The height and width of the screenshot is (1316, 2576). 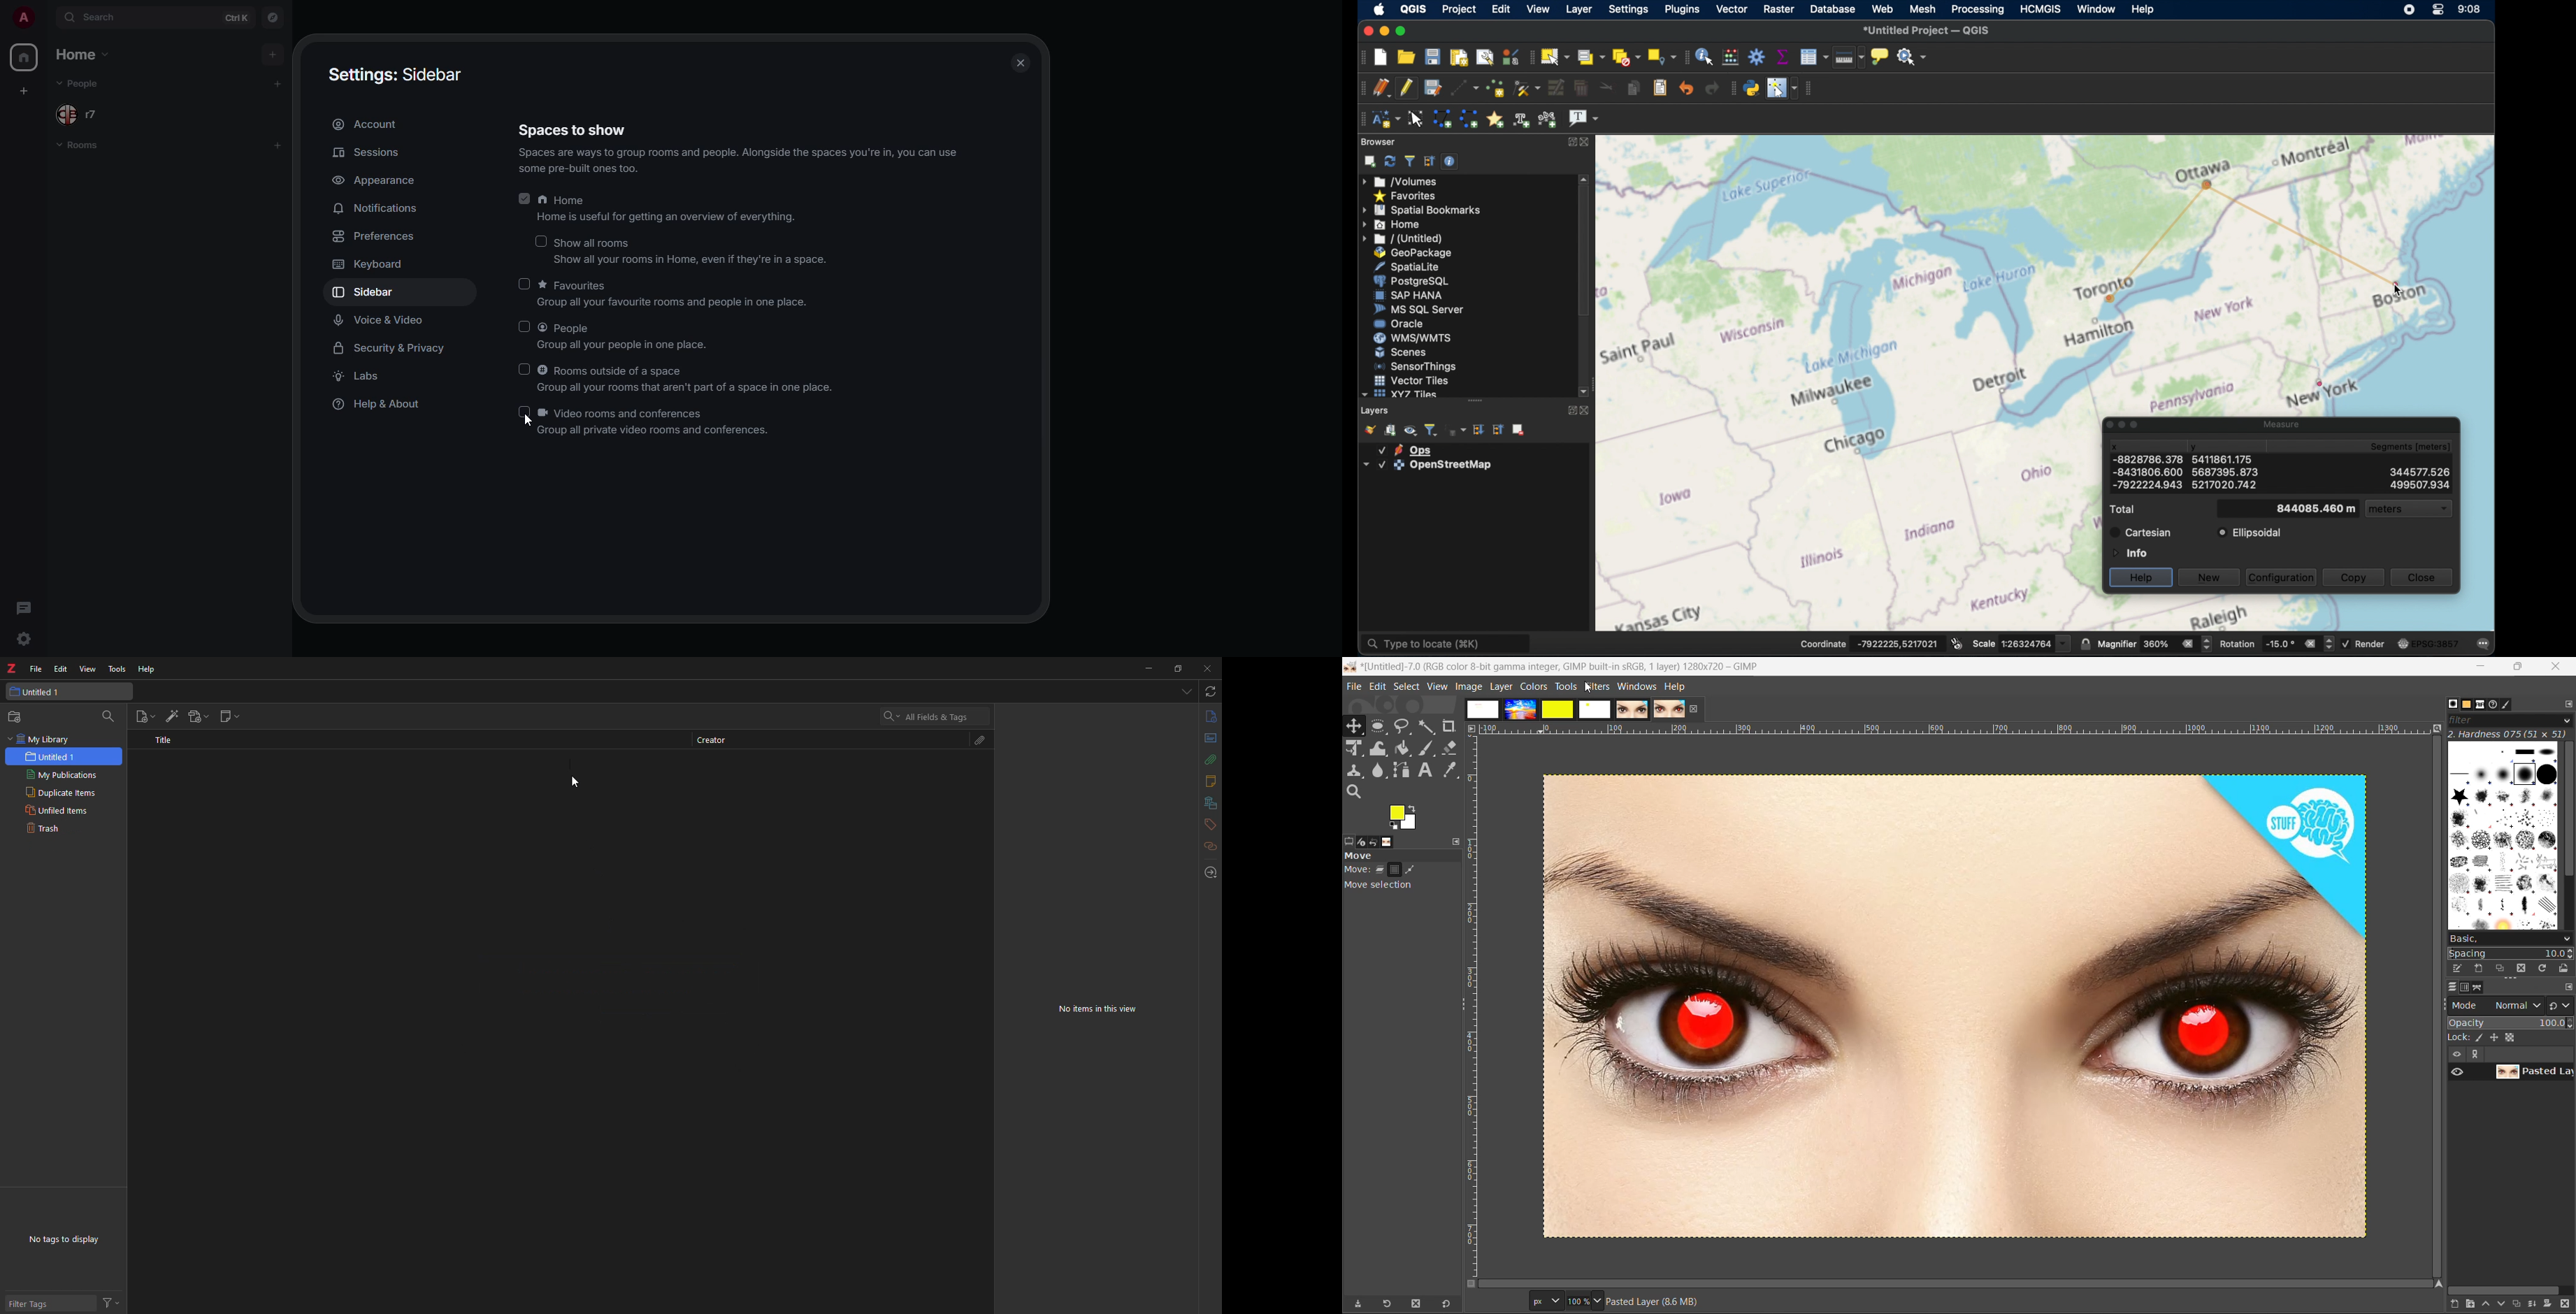 I want to click on close, so click(x=1209, y=668).